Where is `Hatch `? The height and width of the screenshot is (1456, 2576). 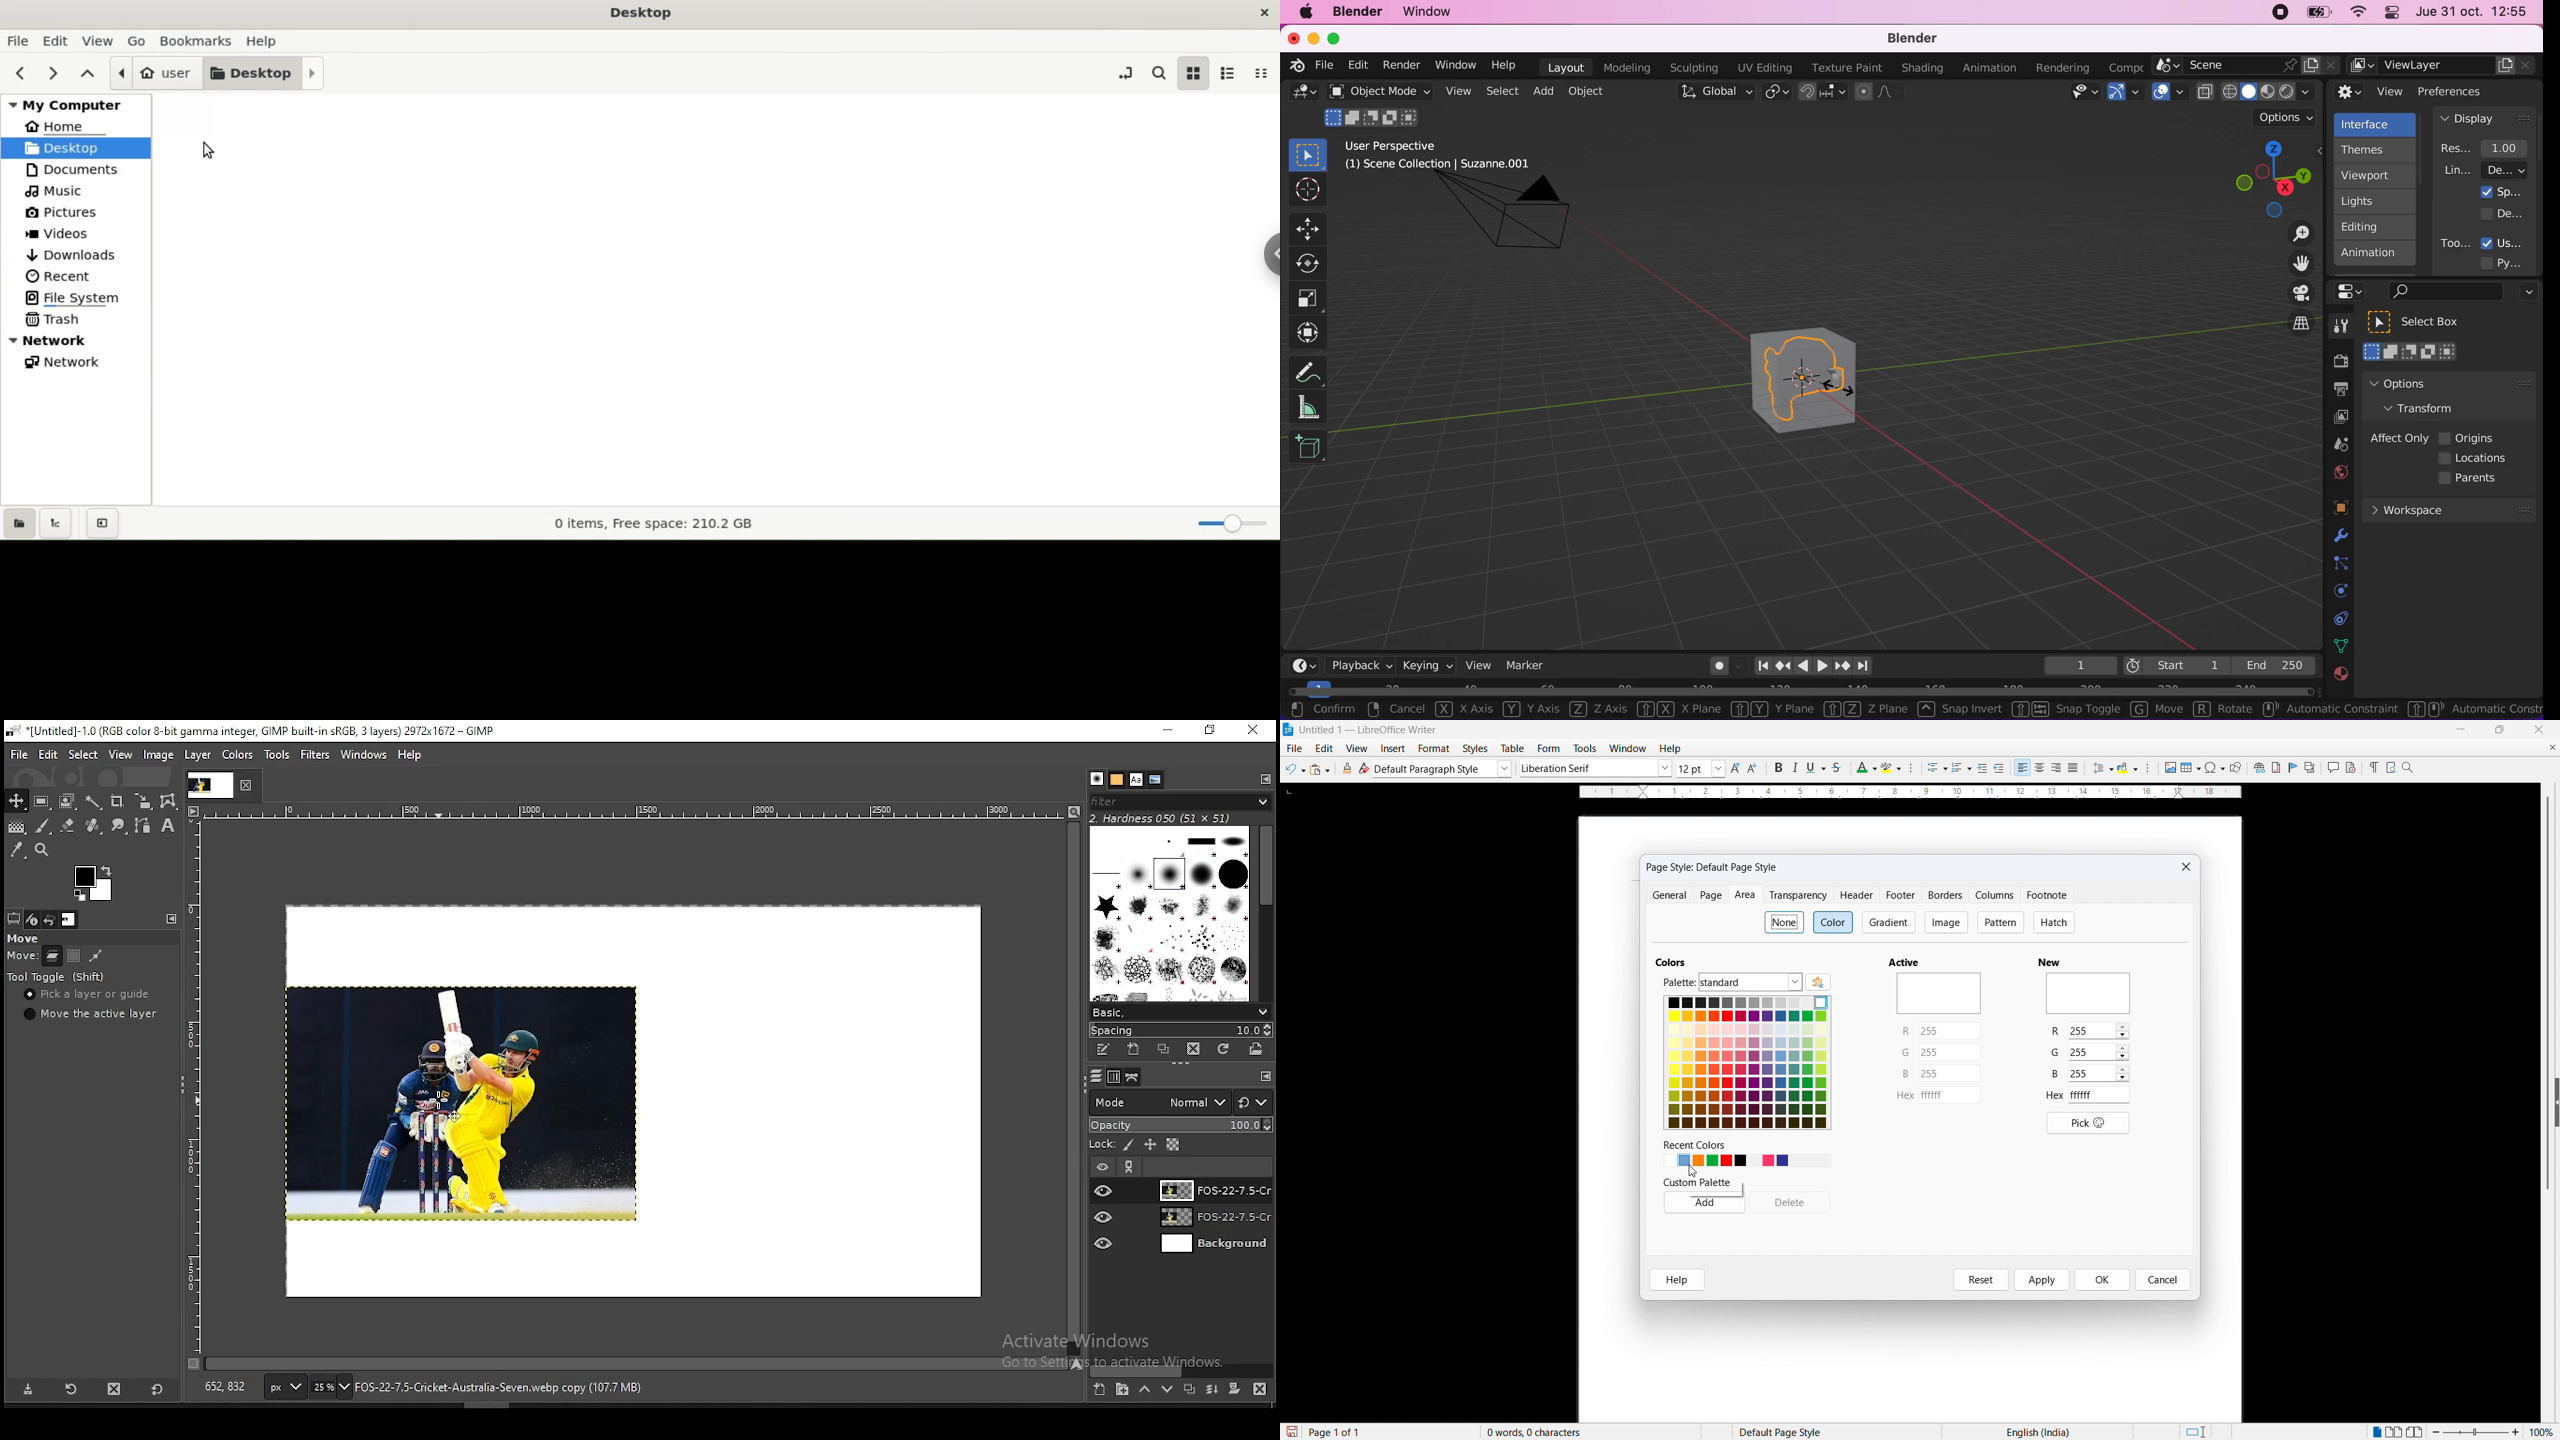 Hatch  is located at coordinates (2053, 923).